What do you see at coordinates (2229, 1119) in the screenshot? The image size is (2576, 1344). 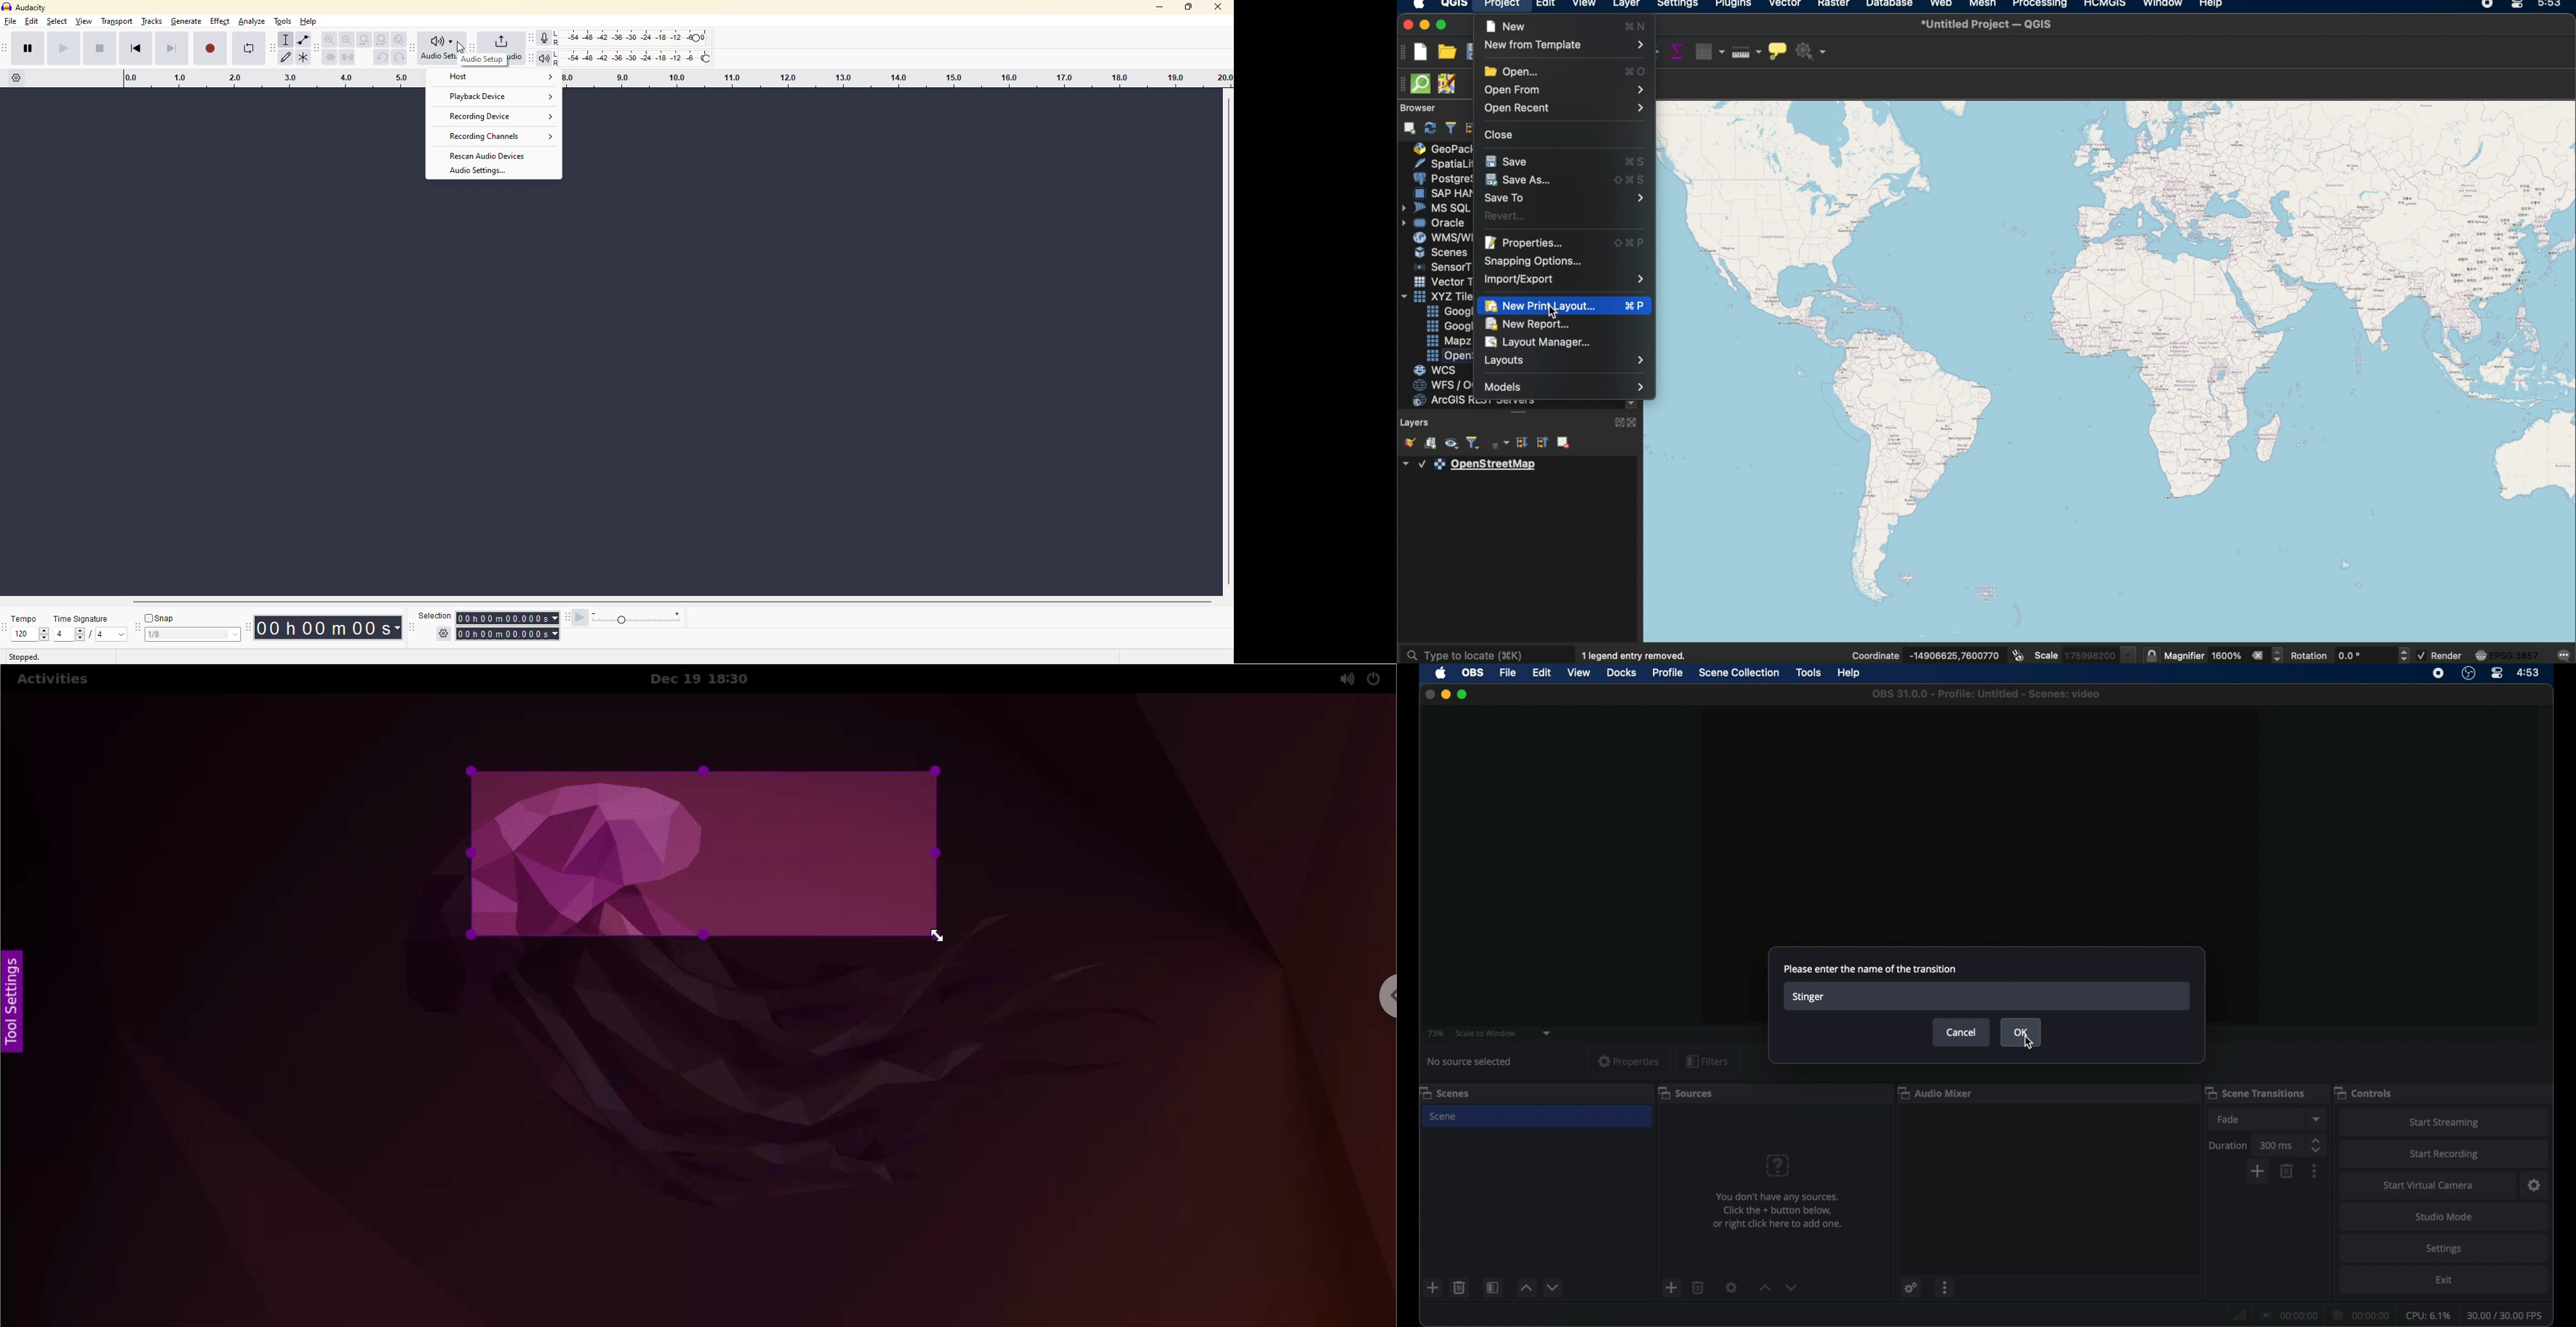 I see `fade` at bounding box center [2229, 1119].